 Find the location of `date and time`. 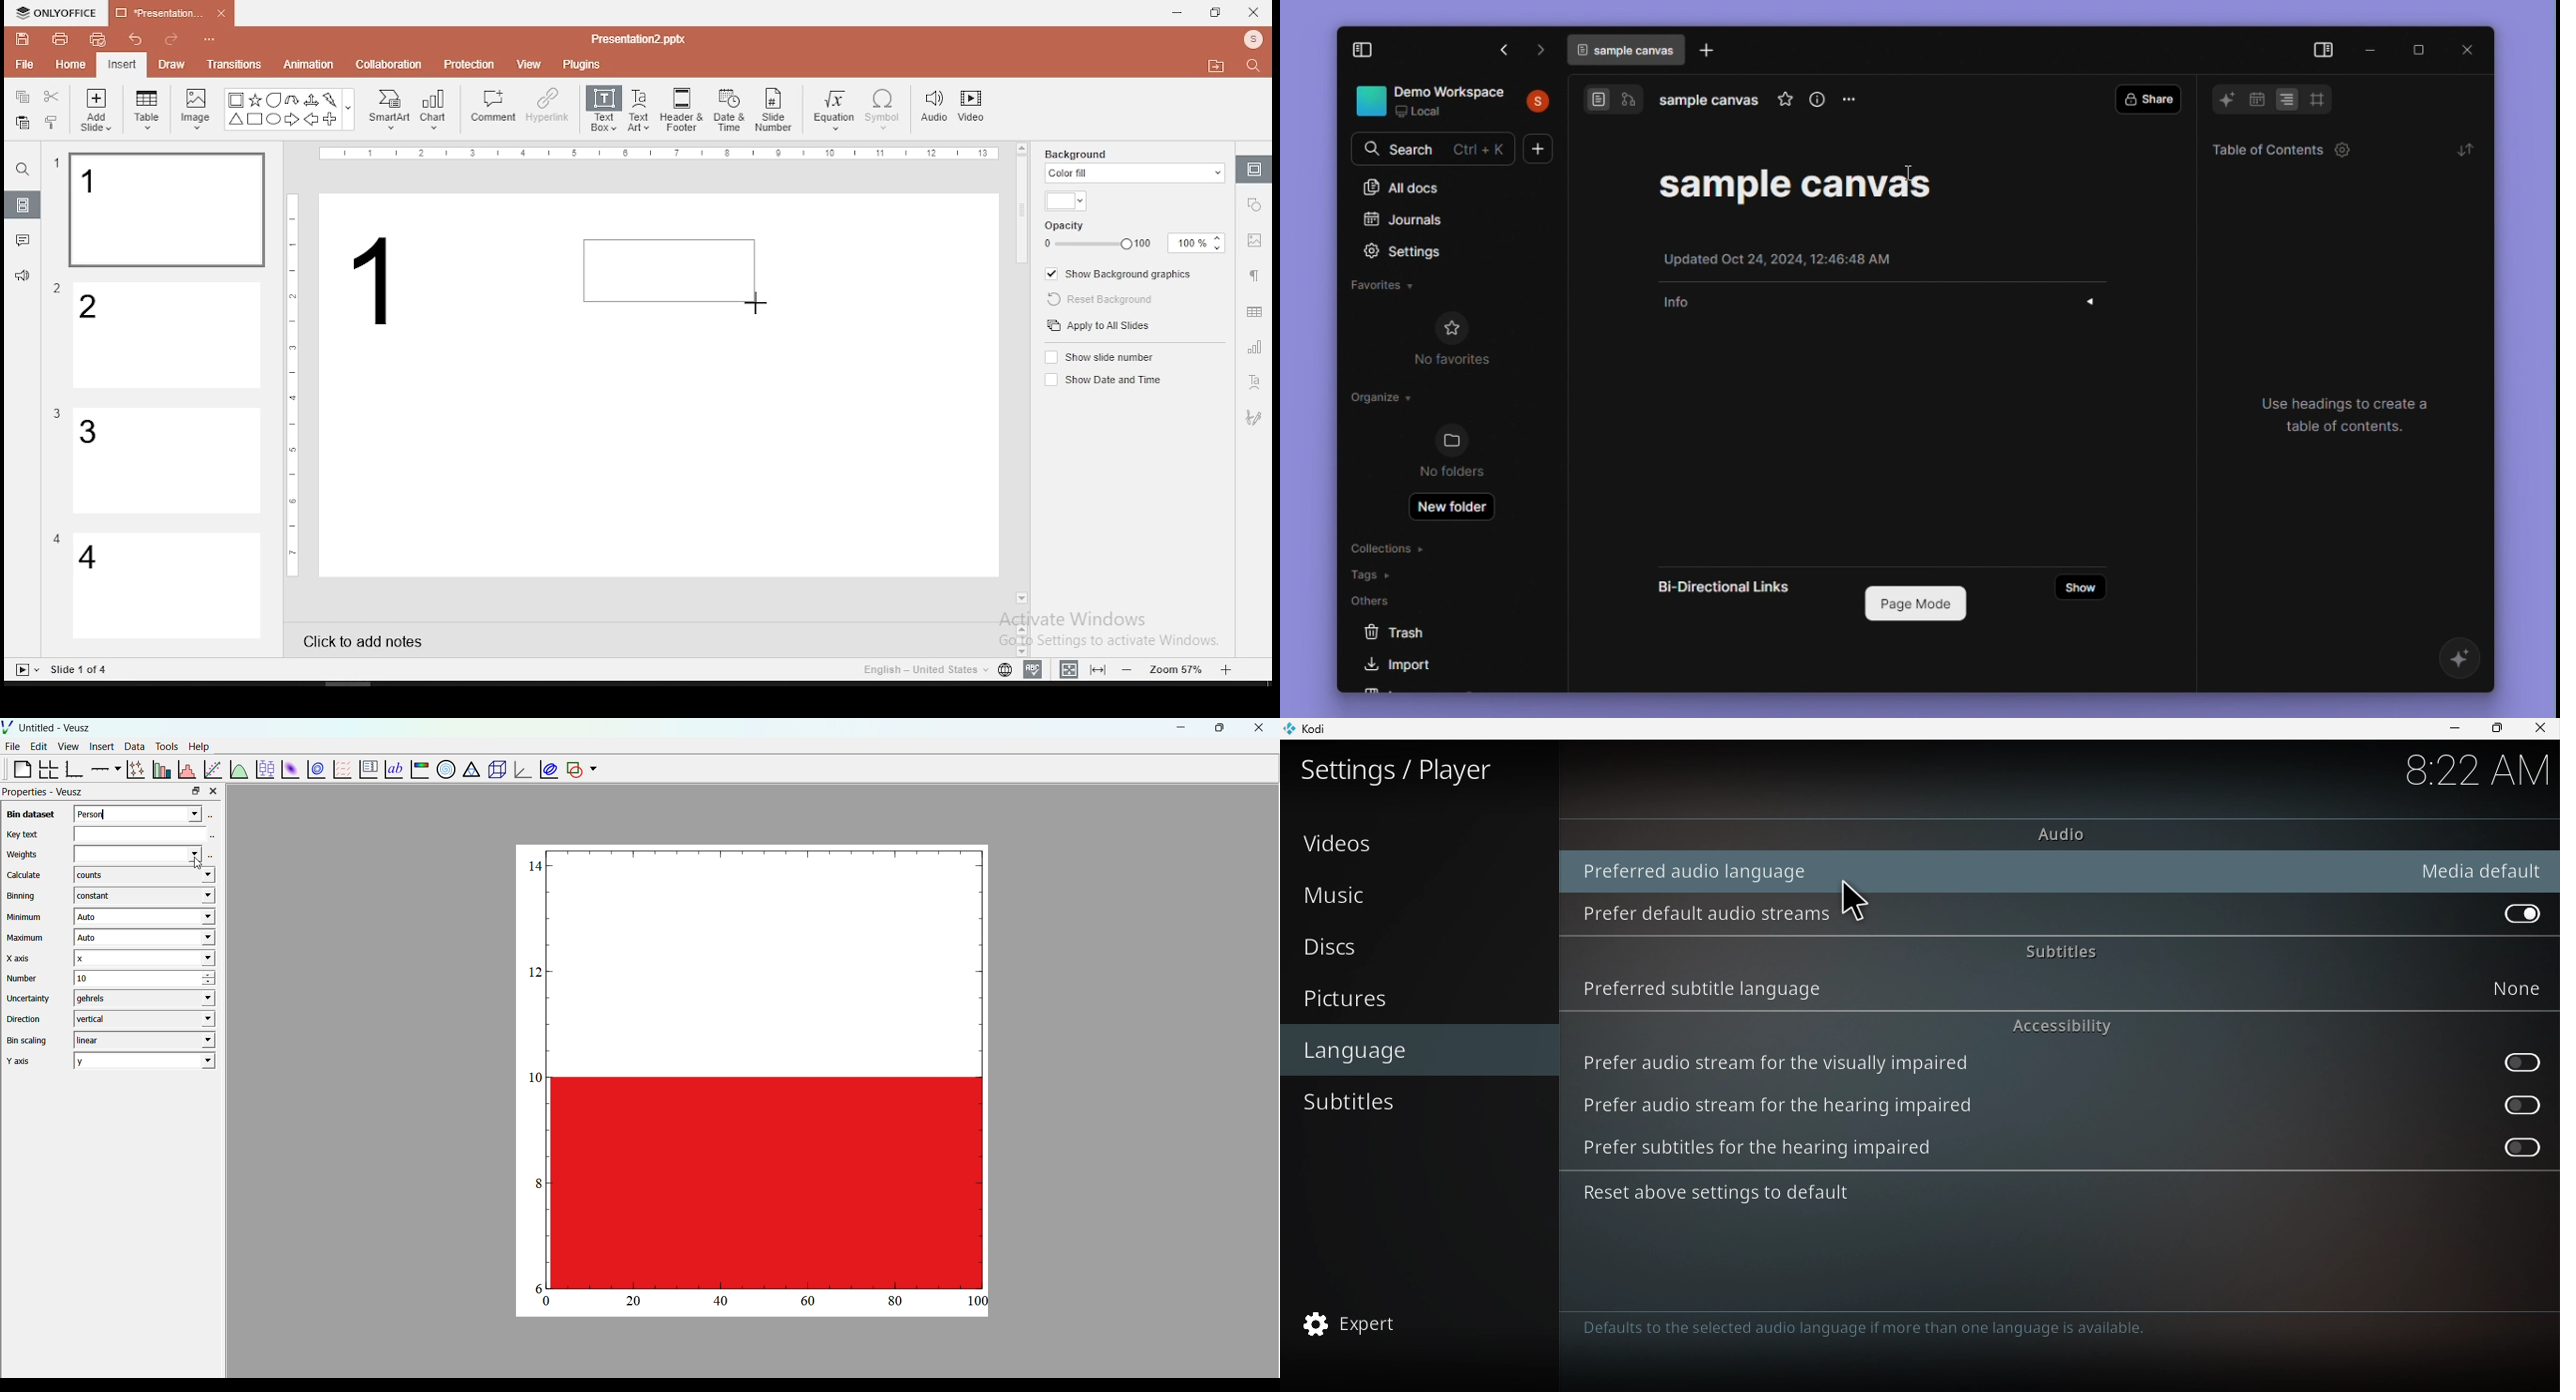

date and time is located at coordinates (730, 110).